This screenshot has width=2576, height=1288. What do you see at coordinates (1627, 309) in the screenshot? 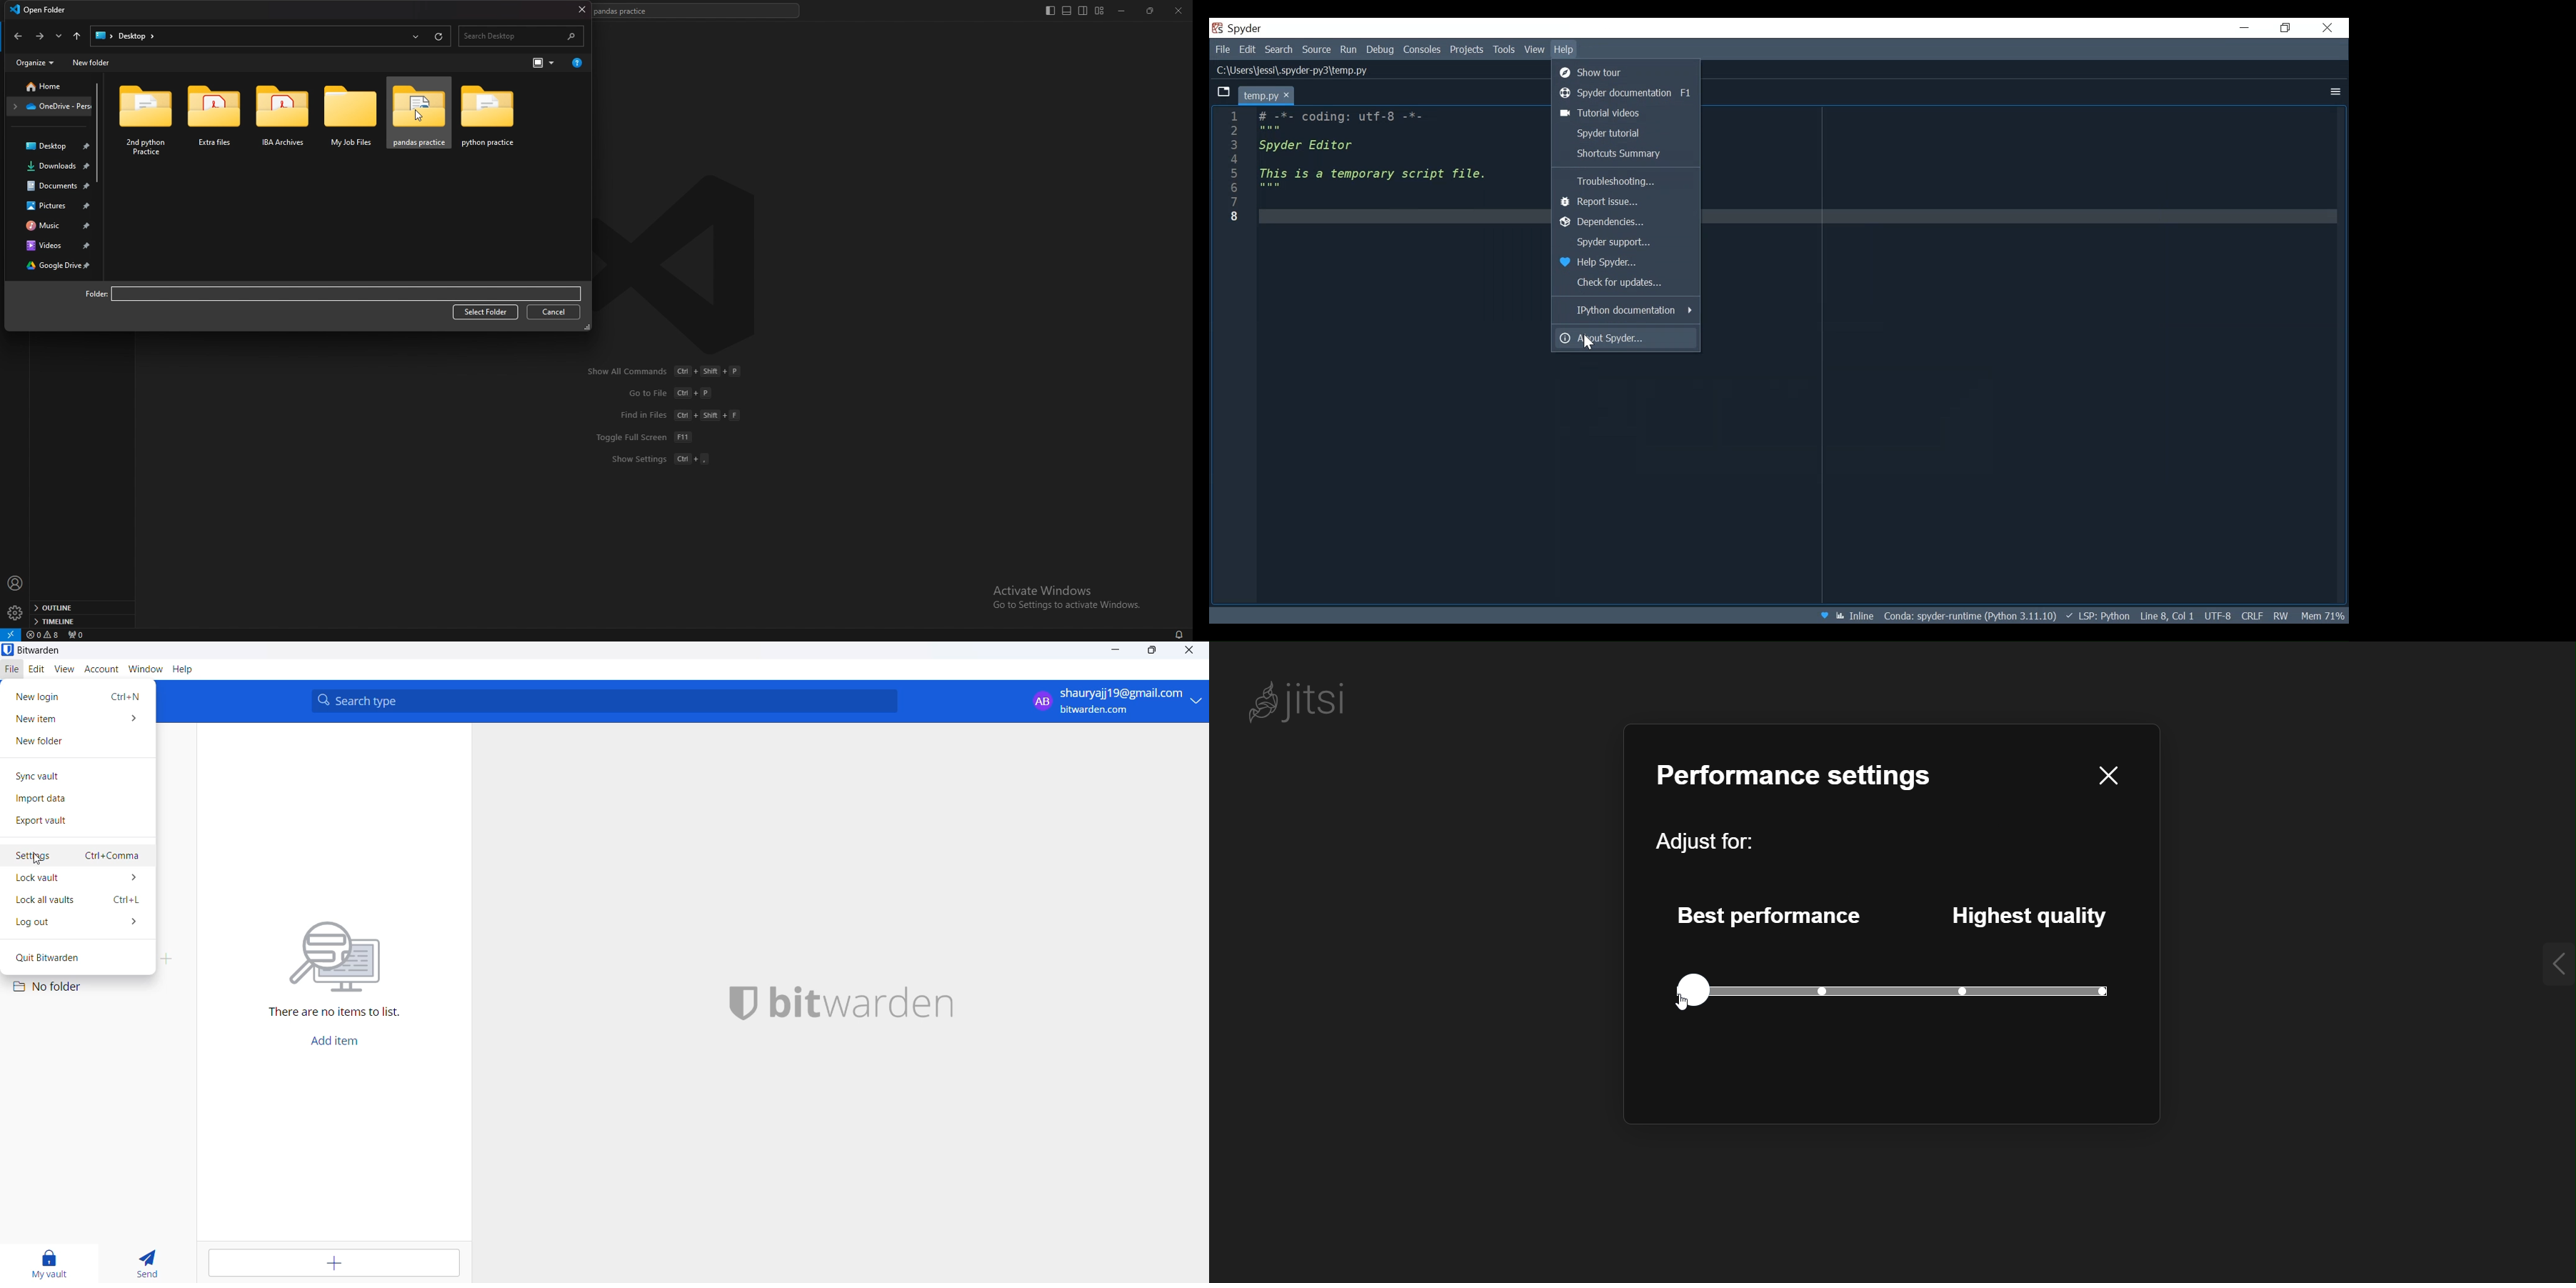
I see `Python Documentation` at bounding box center [1627, 309].